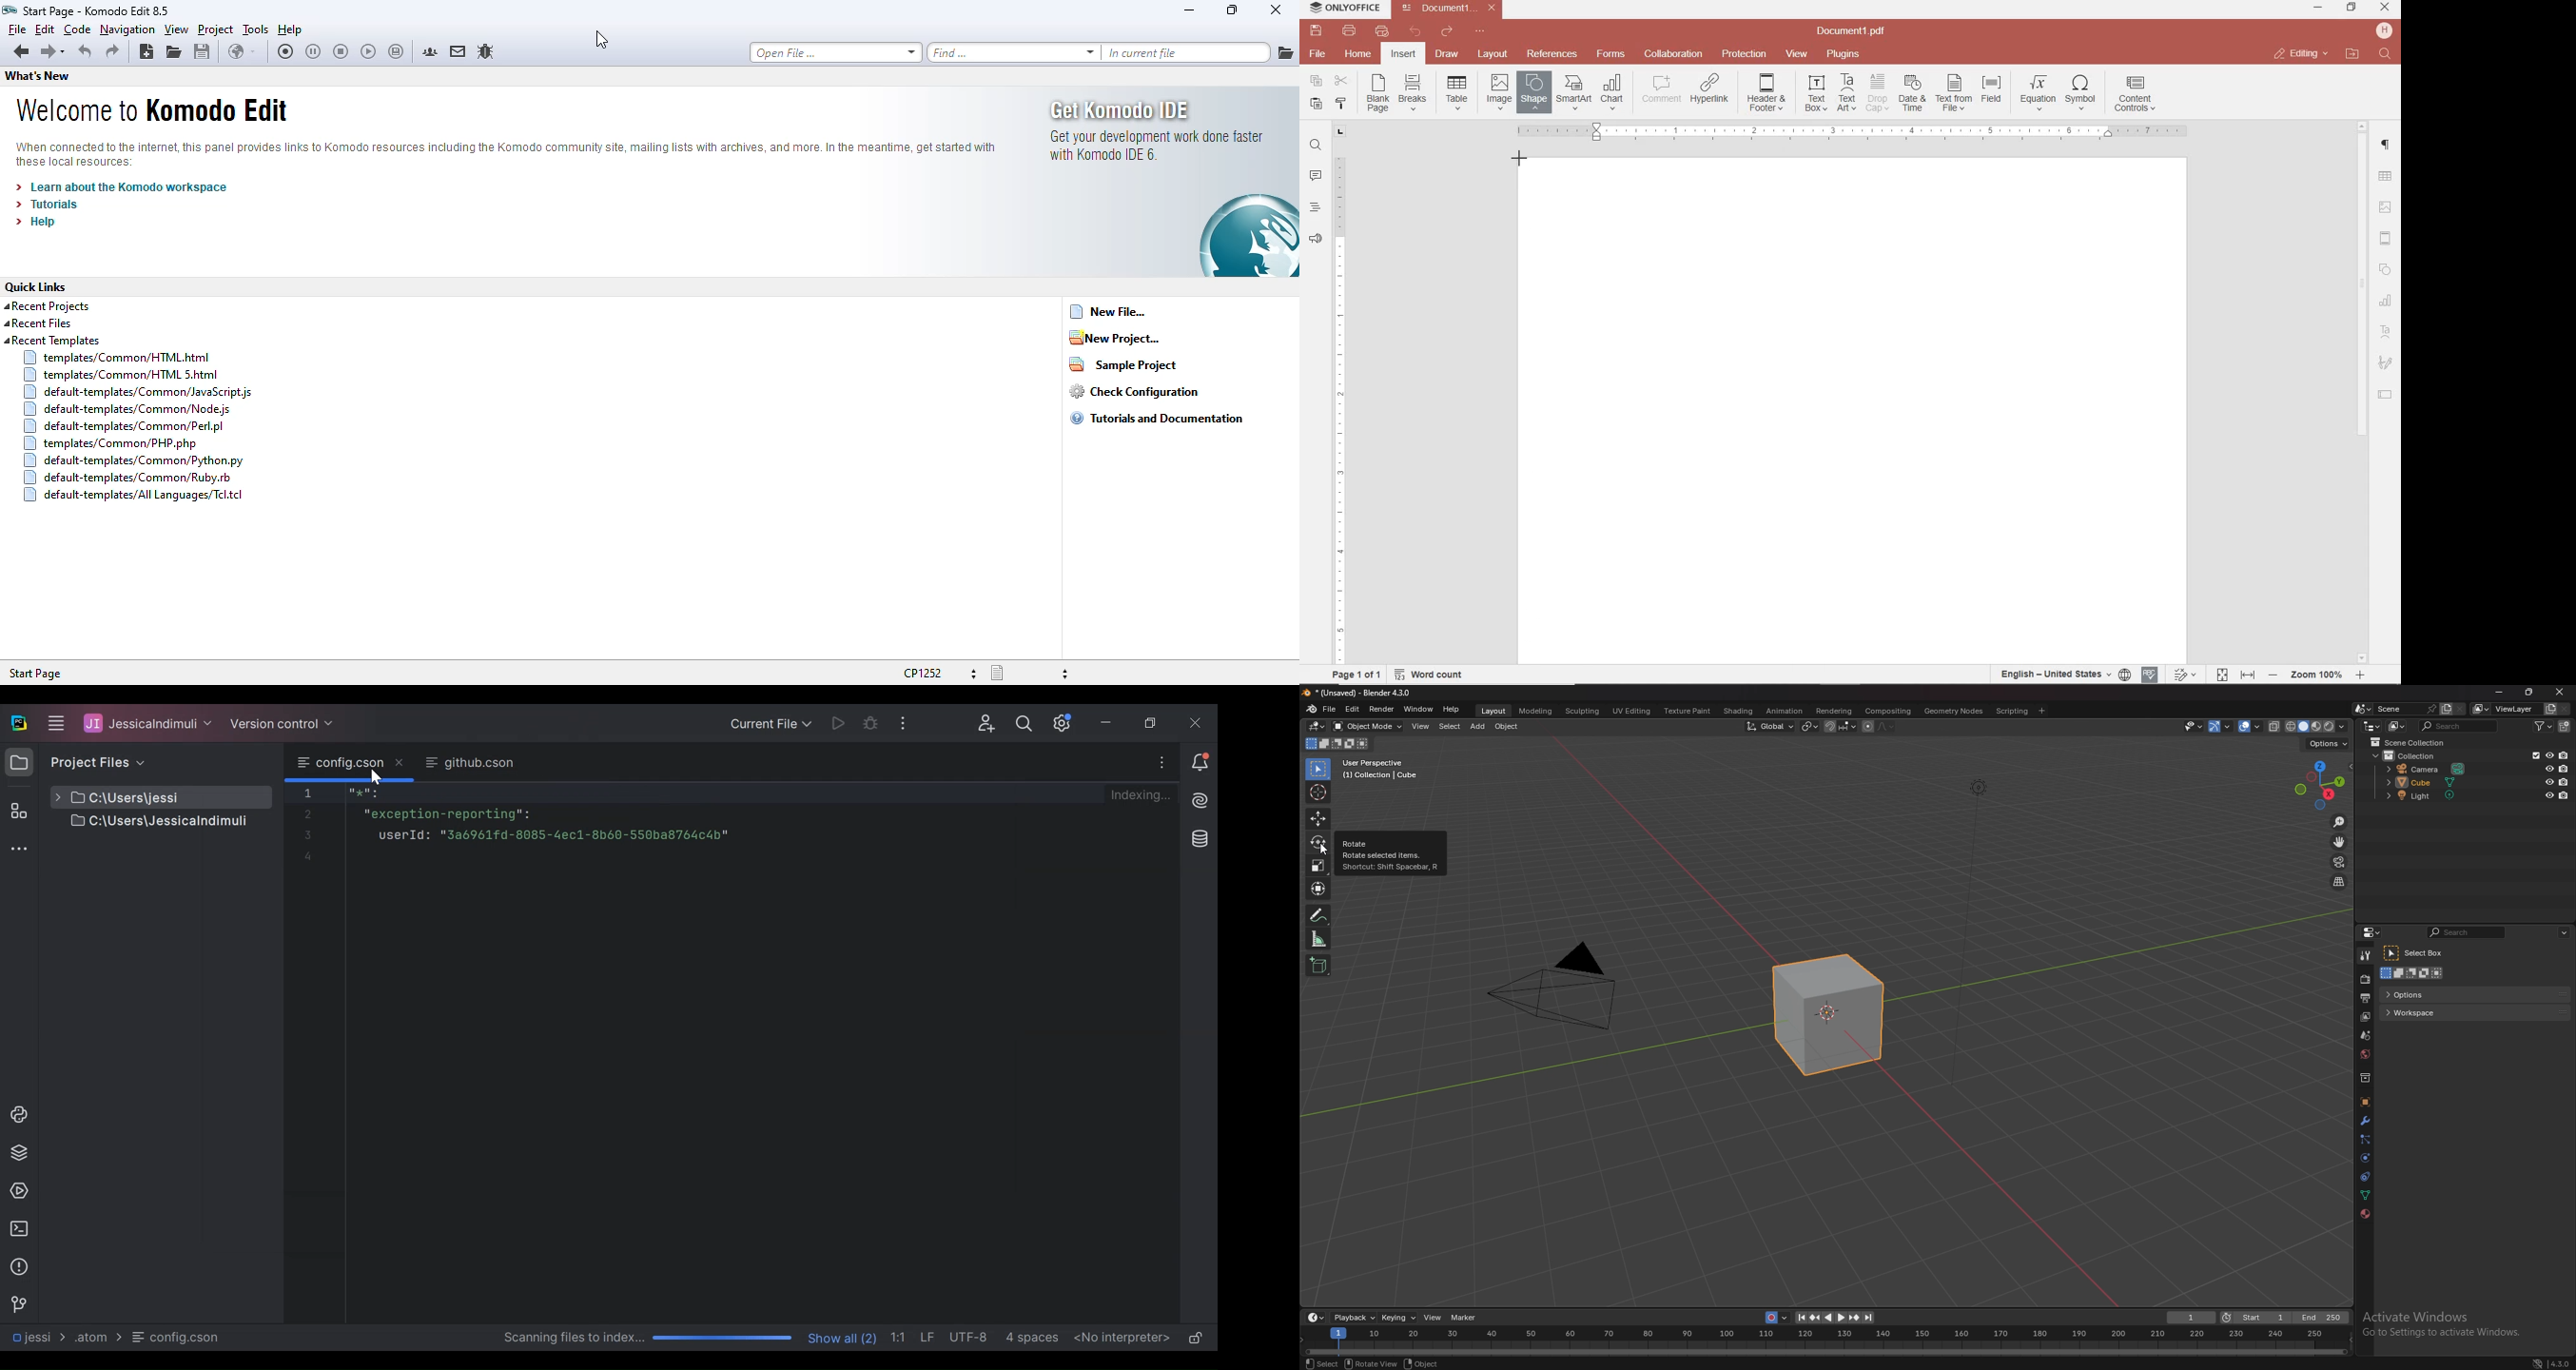 This screenshot has width=2576, height=1372. What do you see at coordinates (1377, 93) in the screenshot?
I see `INSERT BLANK PAGE` at bounding box center [1377, 93].